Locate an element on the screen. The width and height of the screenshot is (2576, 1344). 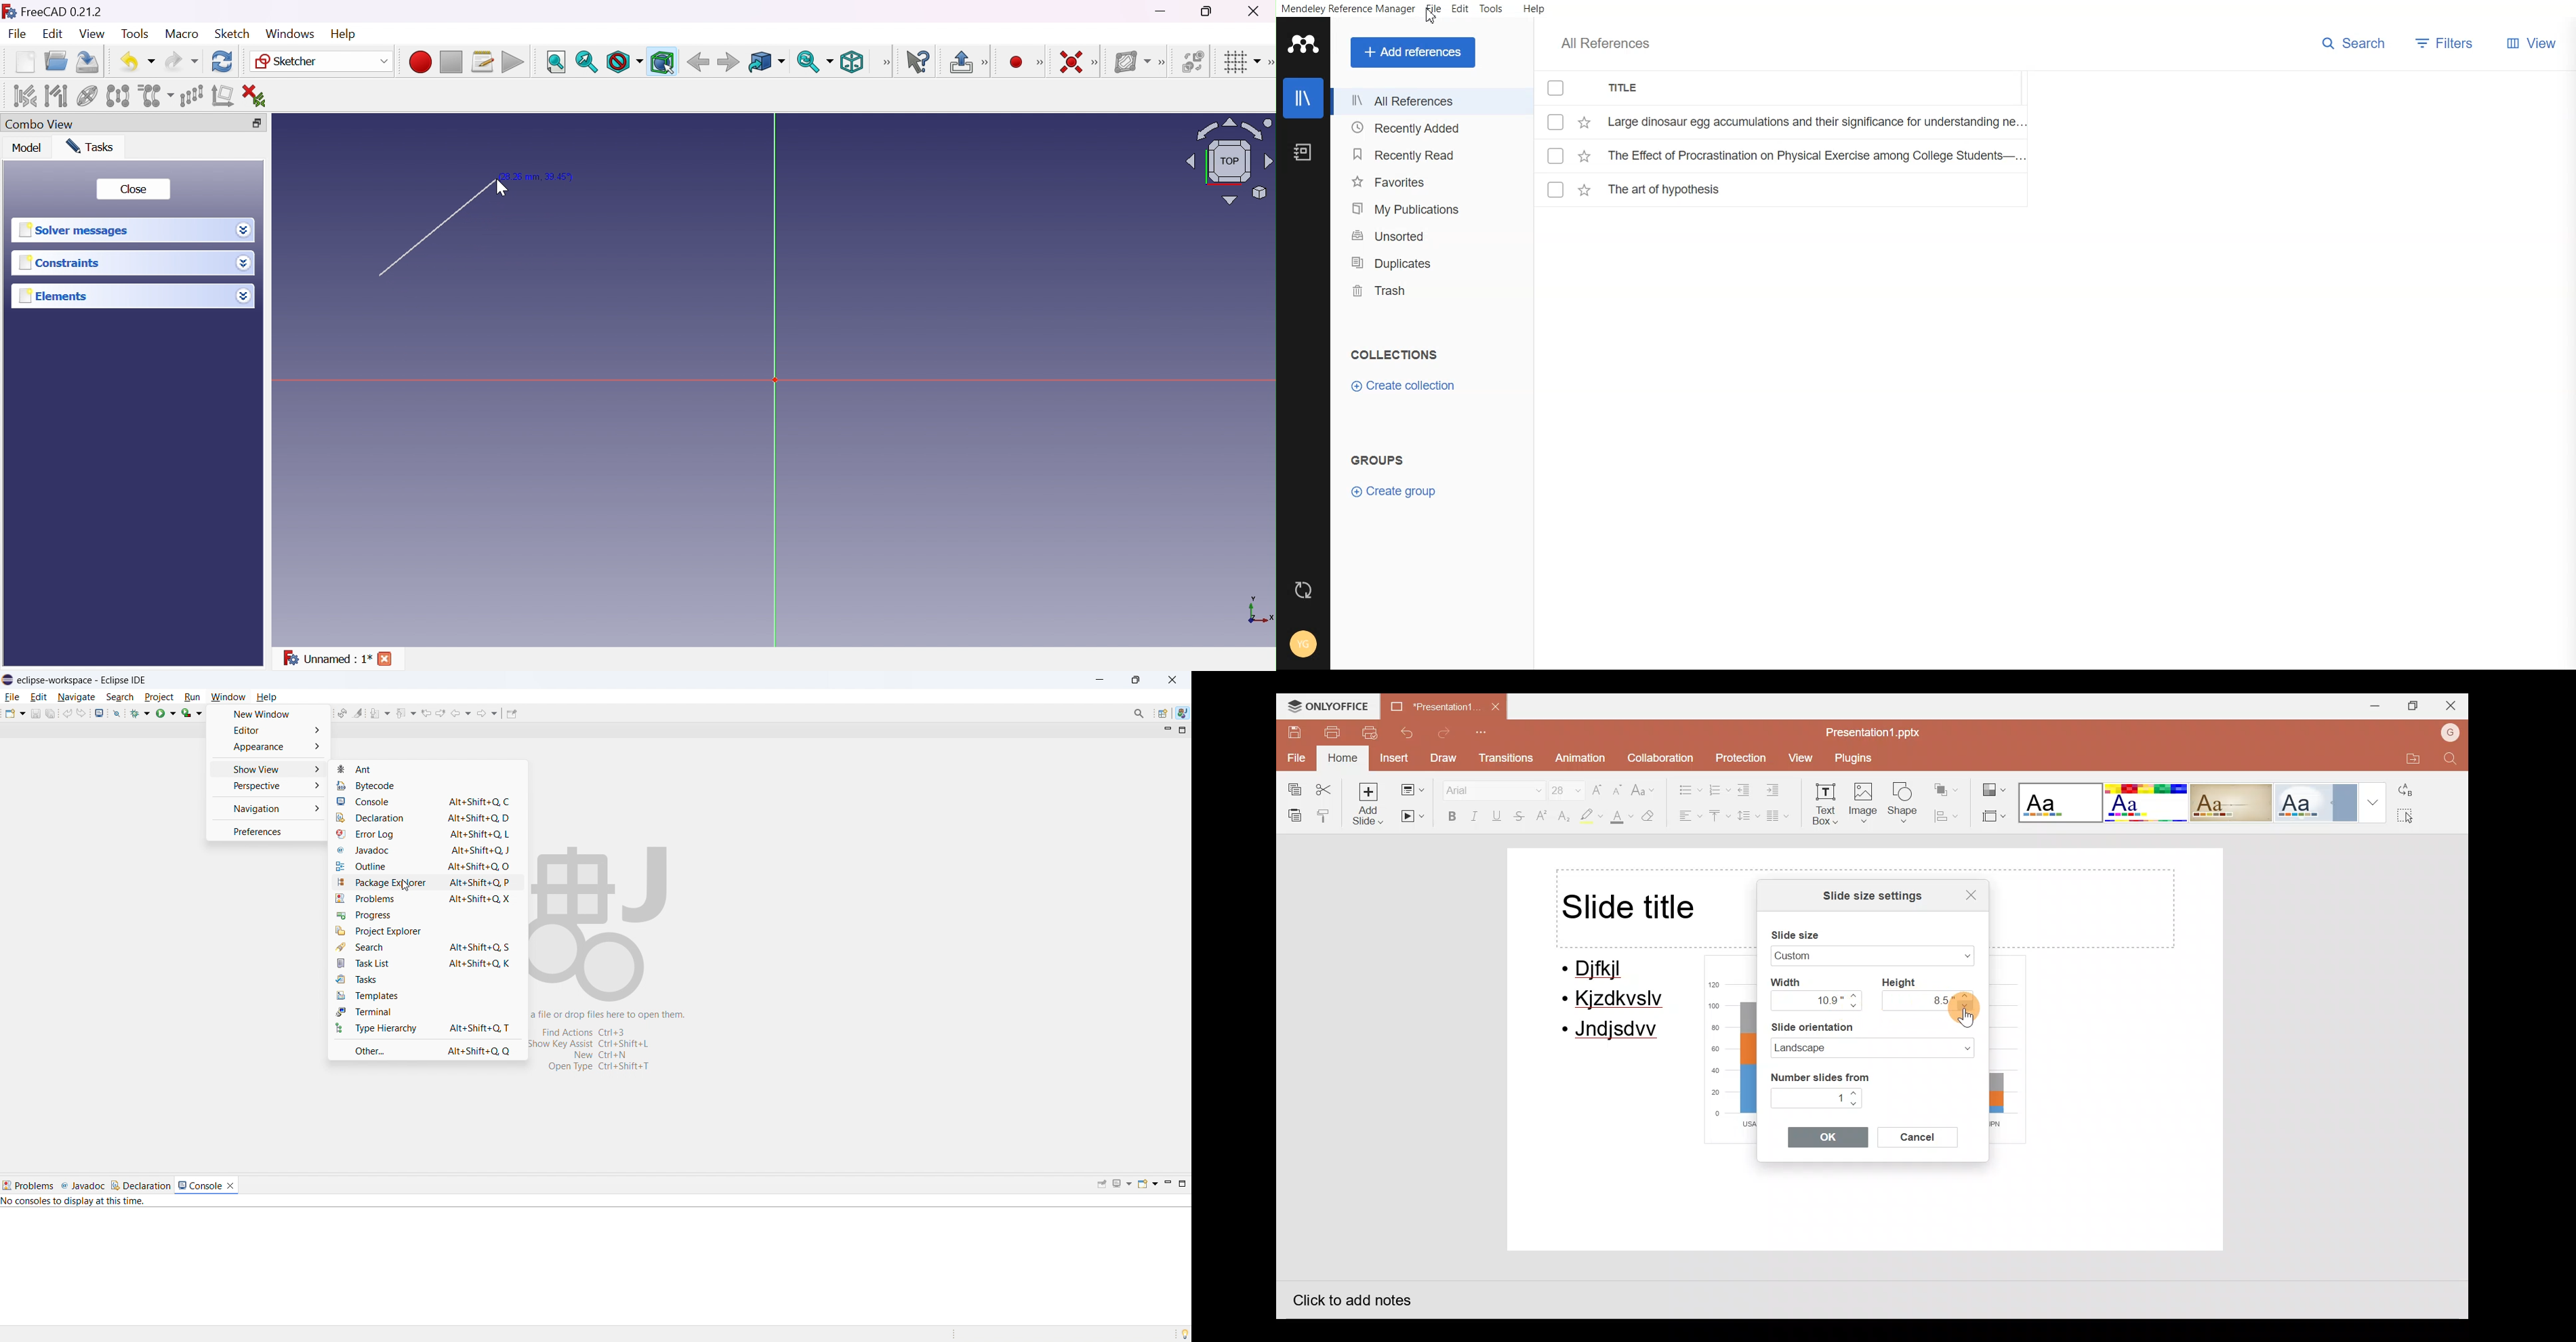
Close is located at coordinates (2453, 703).